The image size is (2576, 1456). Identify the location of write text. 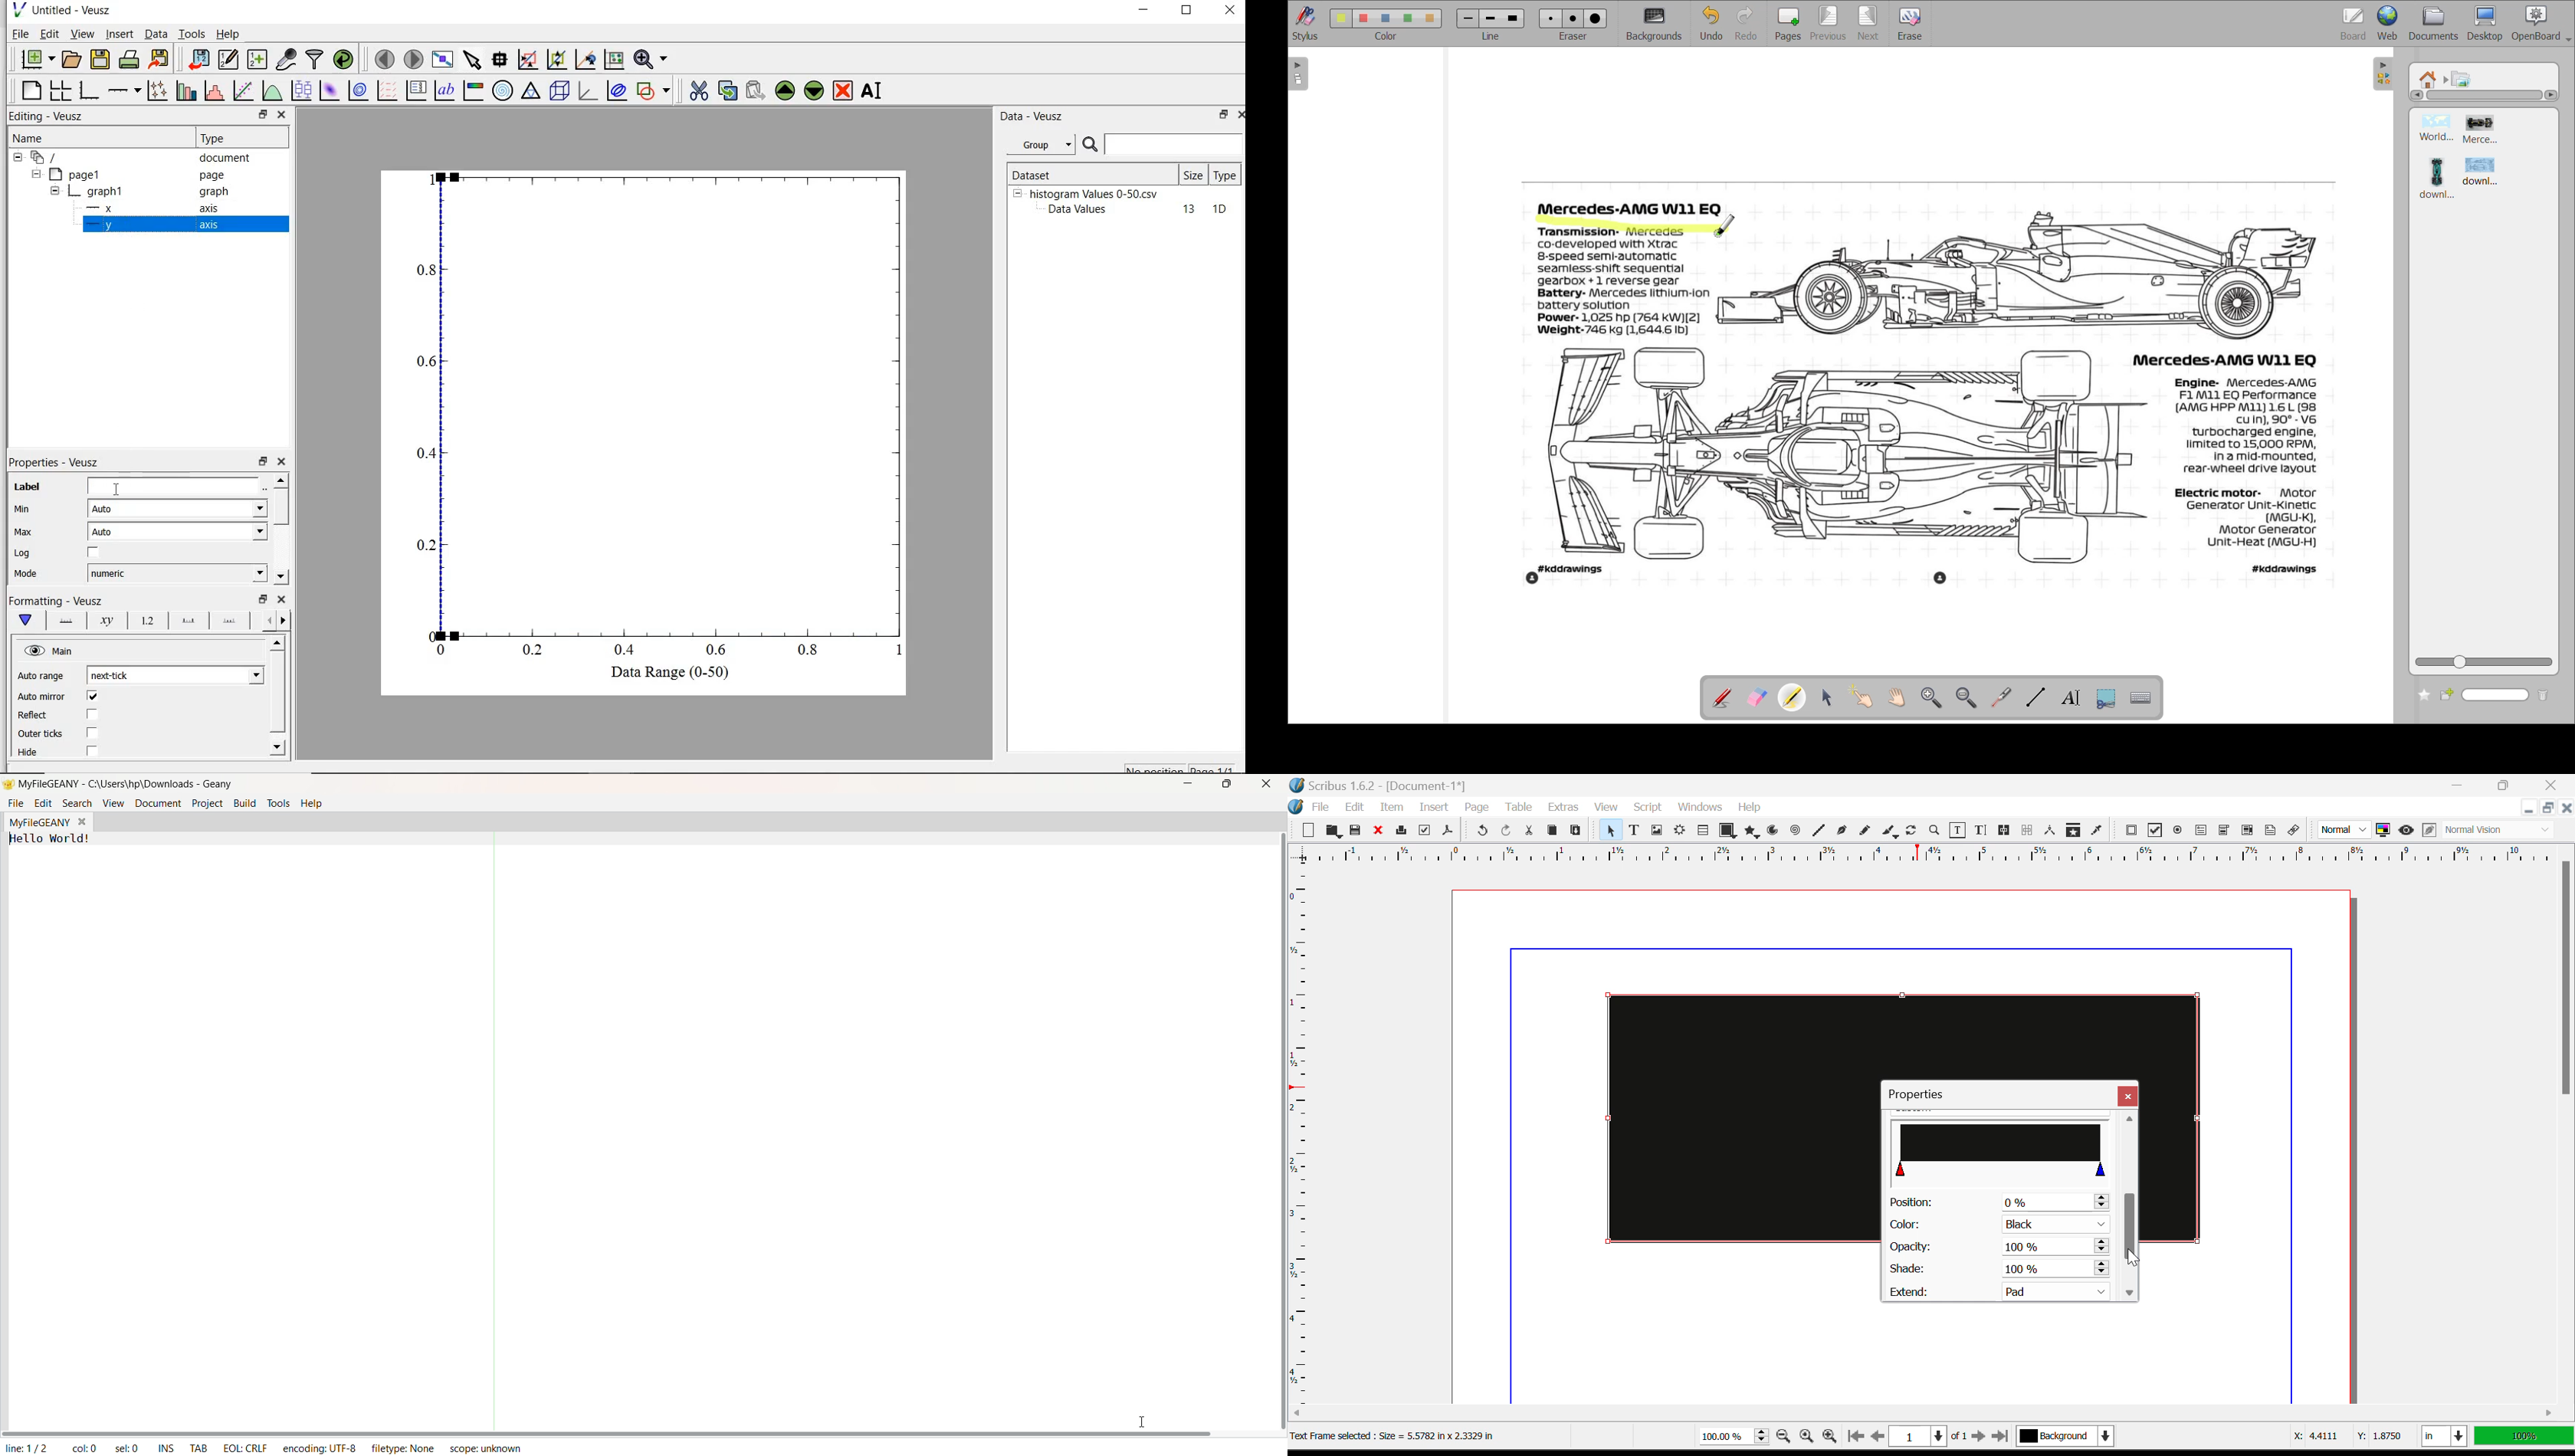
(2070, 697).